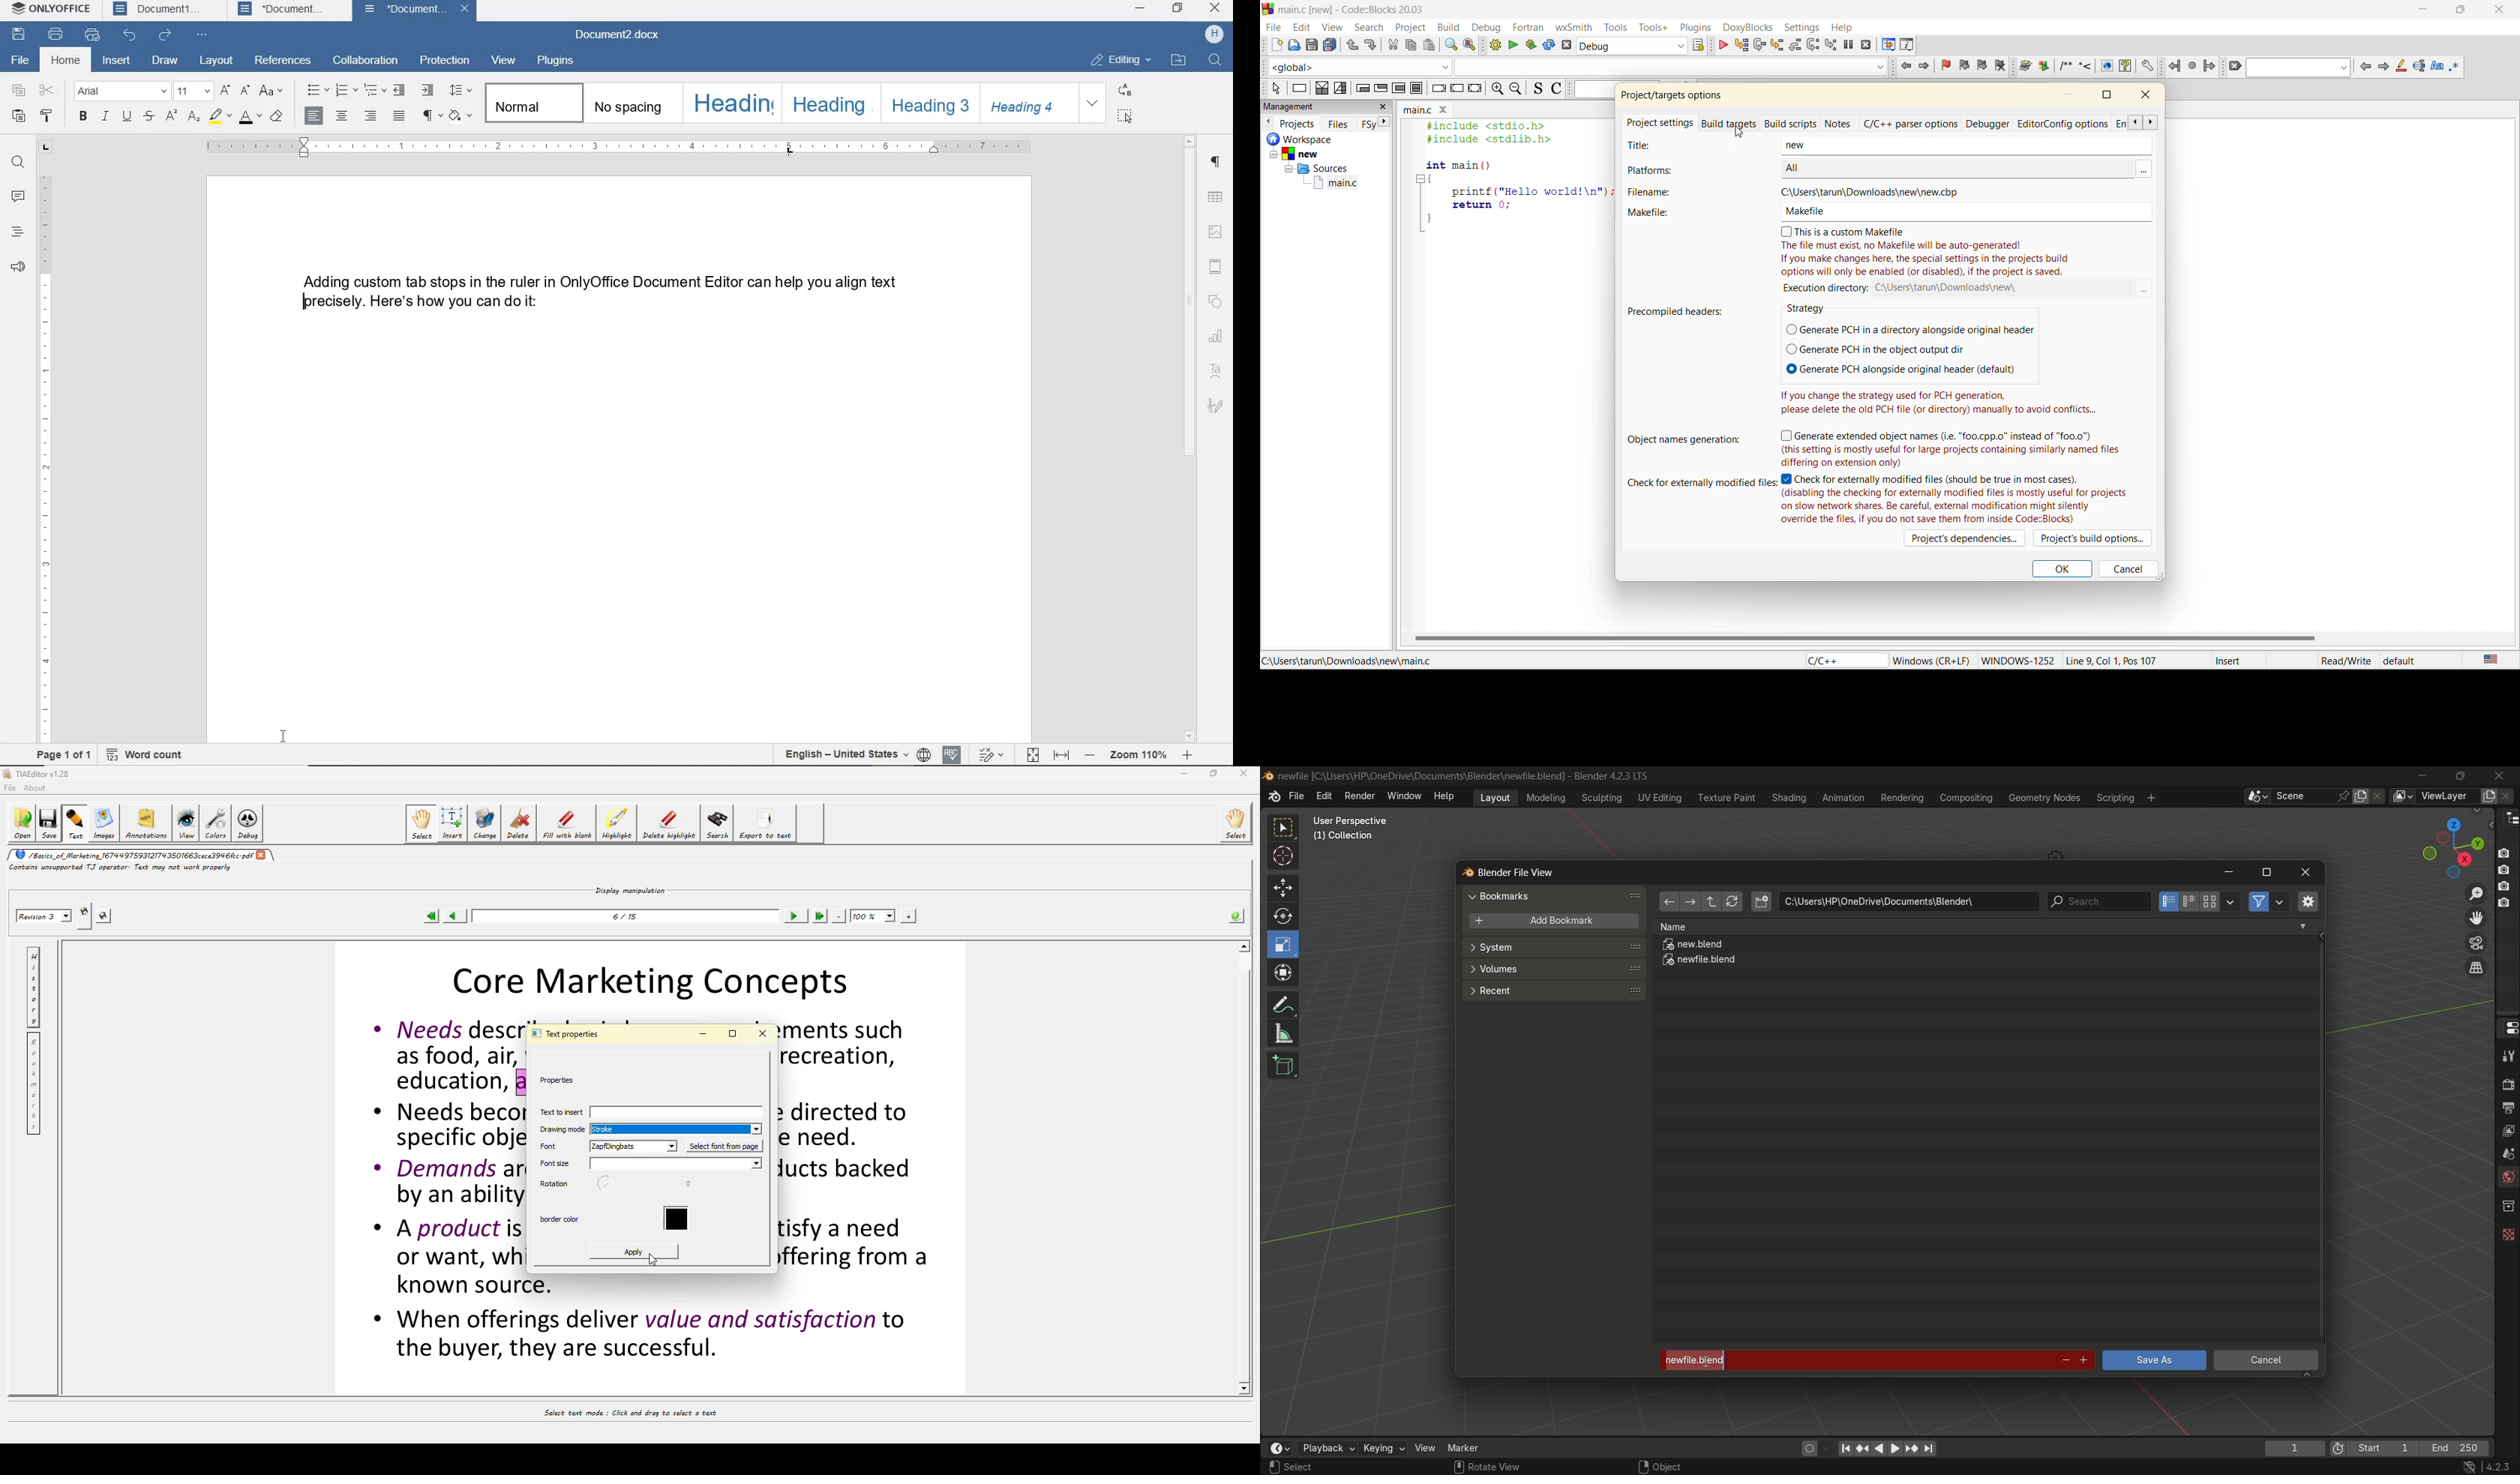  I want to click on italic, so click(106, 117).